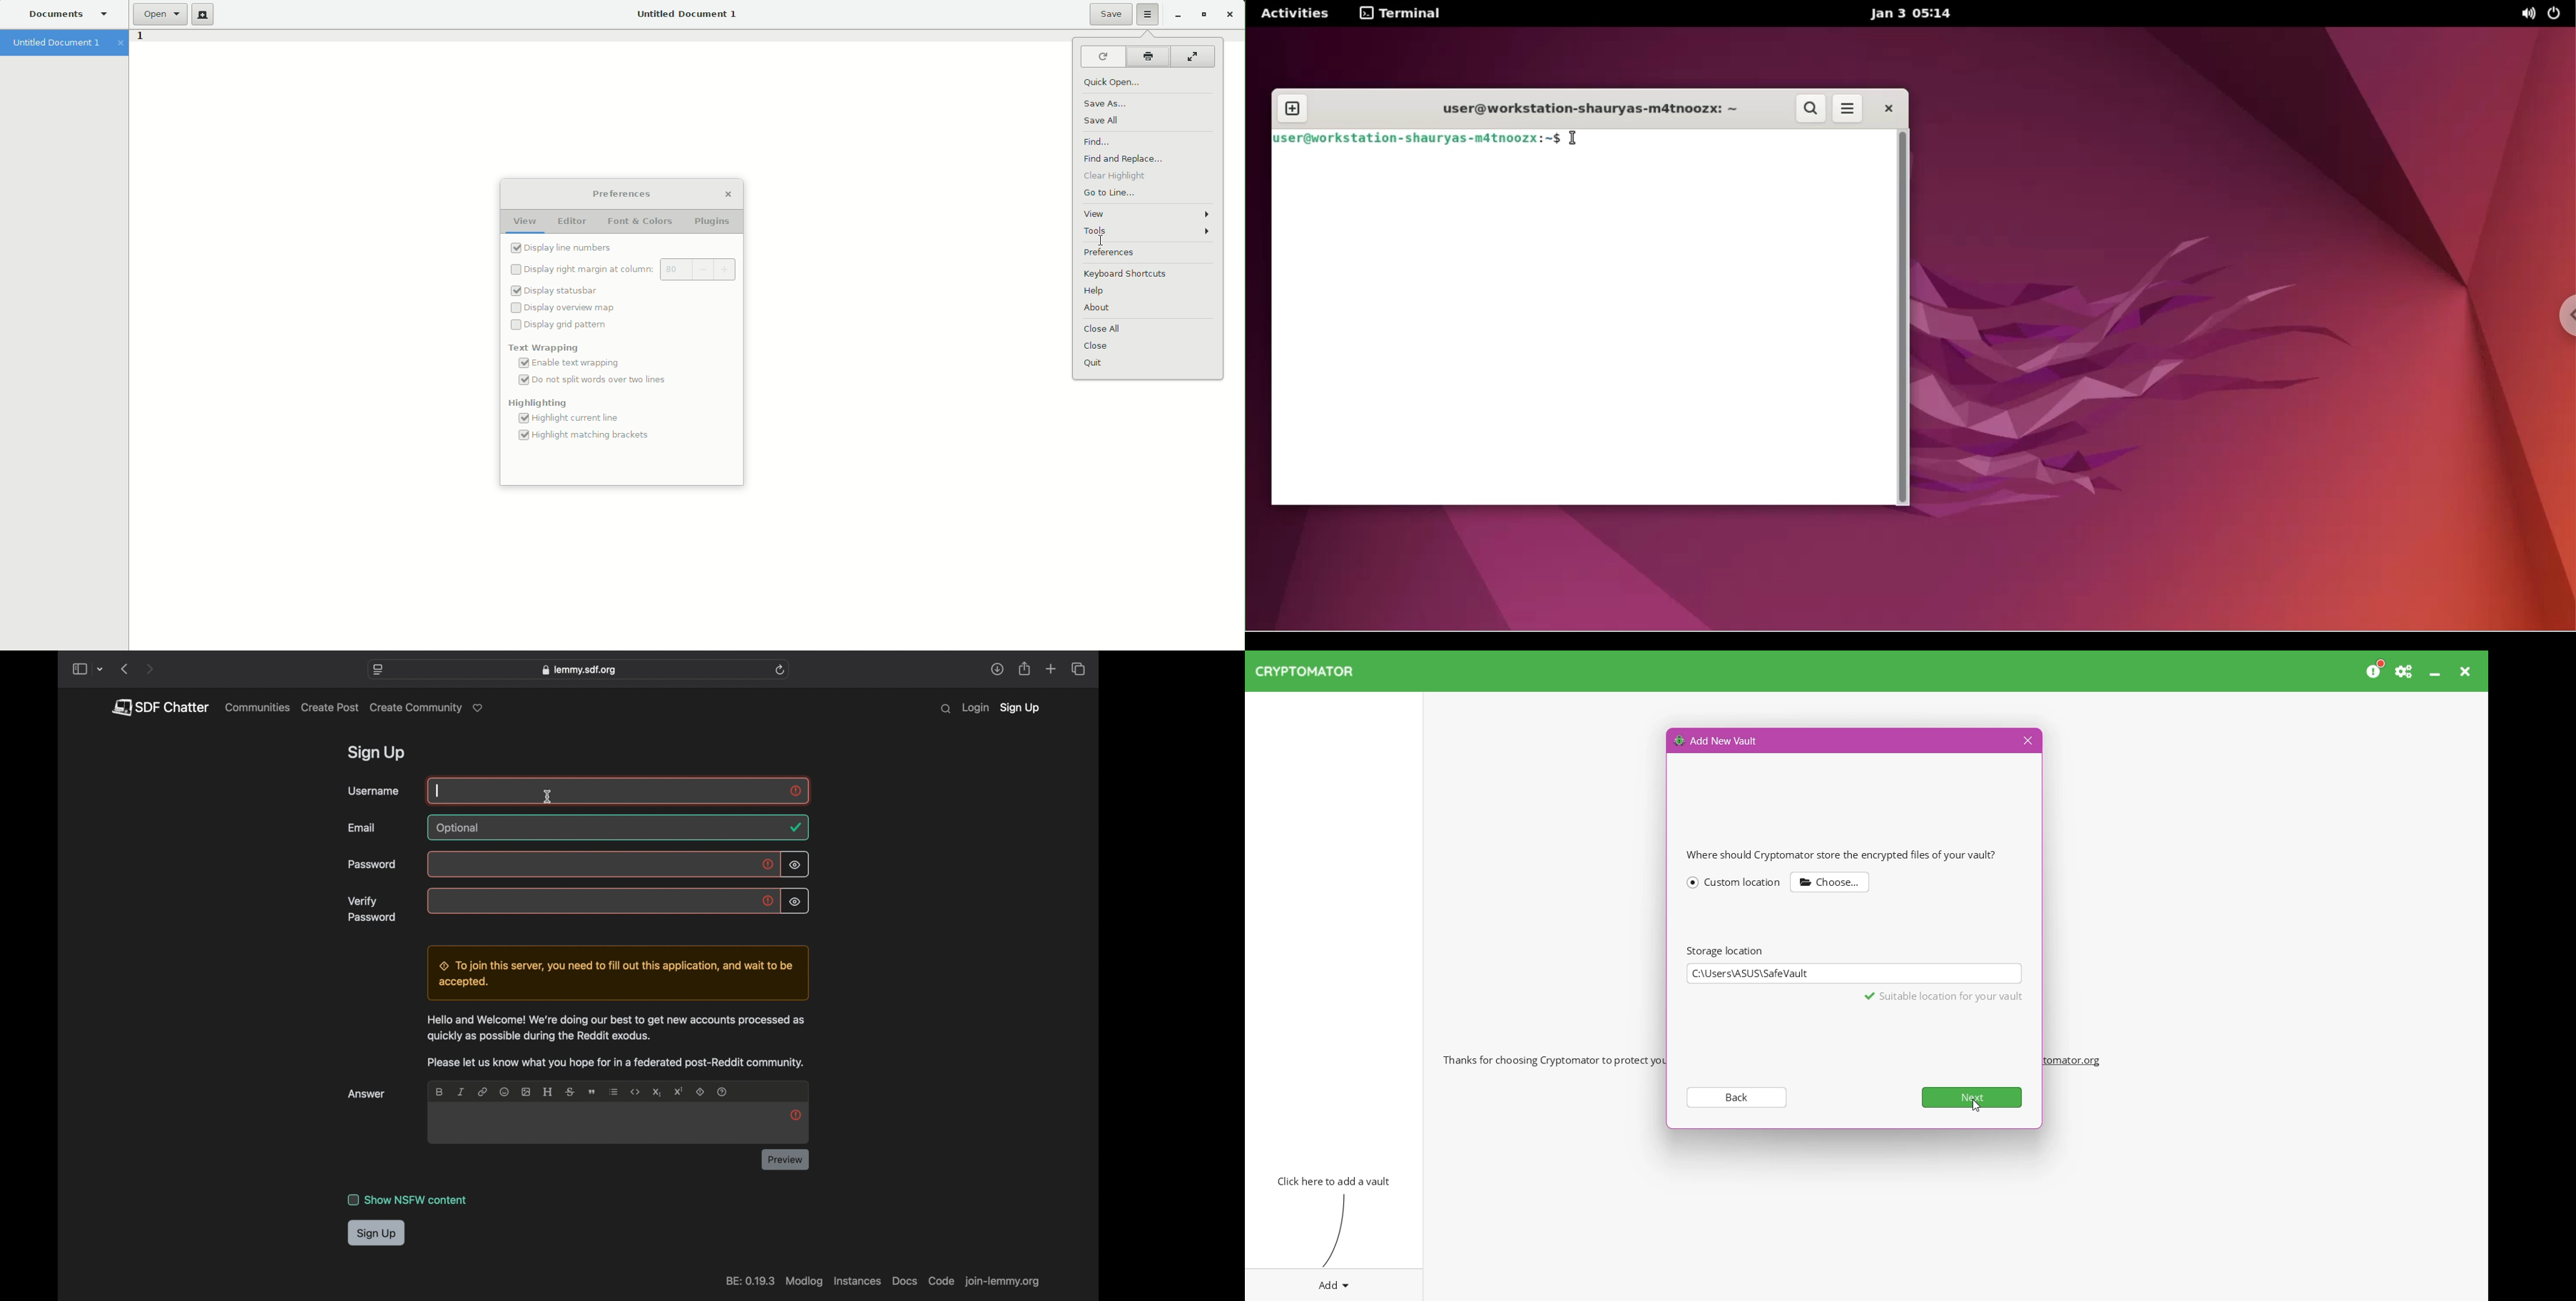 This screenshot has height=1316, width=2576. Describe the element at coordinates (1101, 308) in the screenshot. I see `About` at that location.